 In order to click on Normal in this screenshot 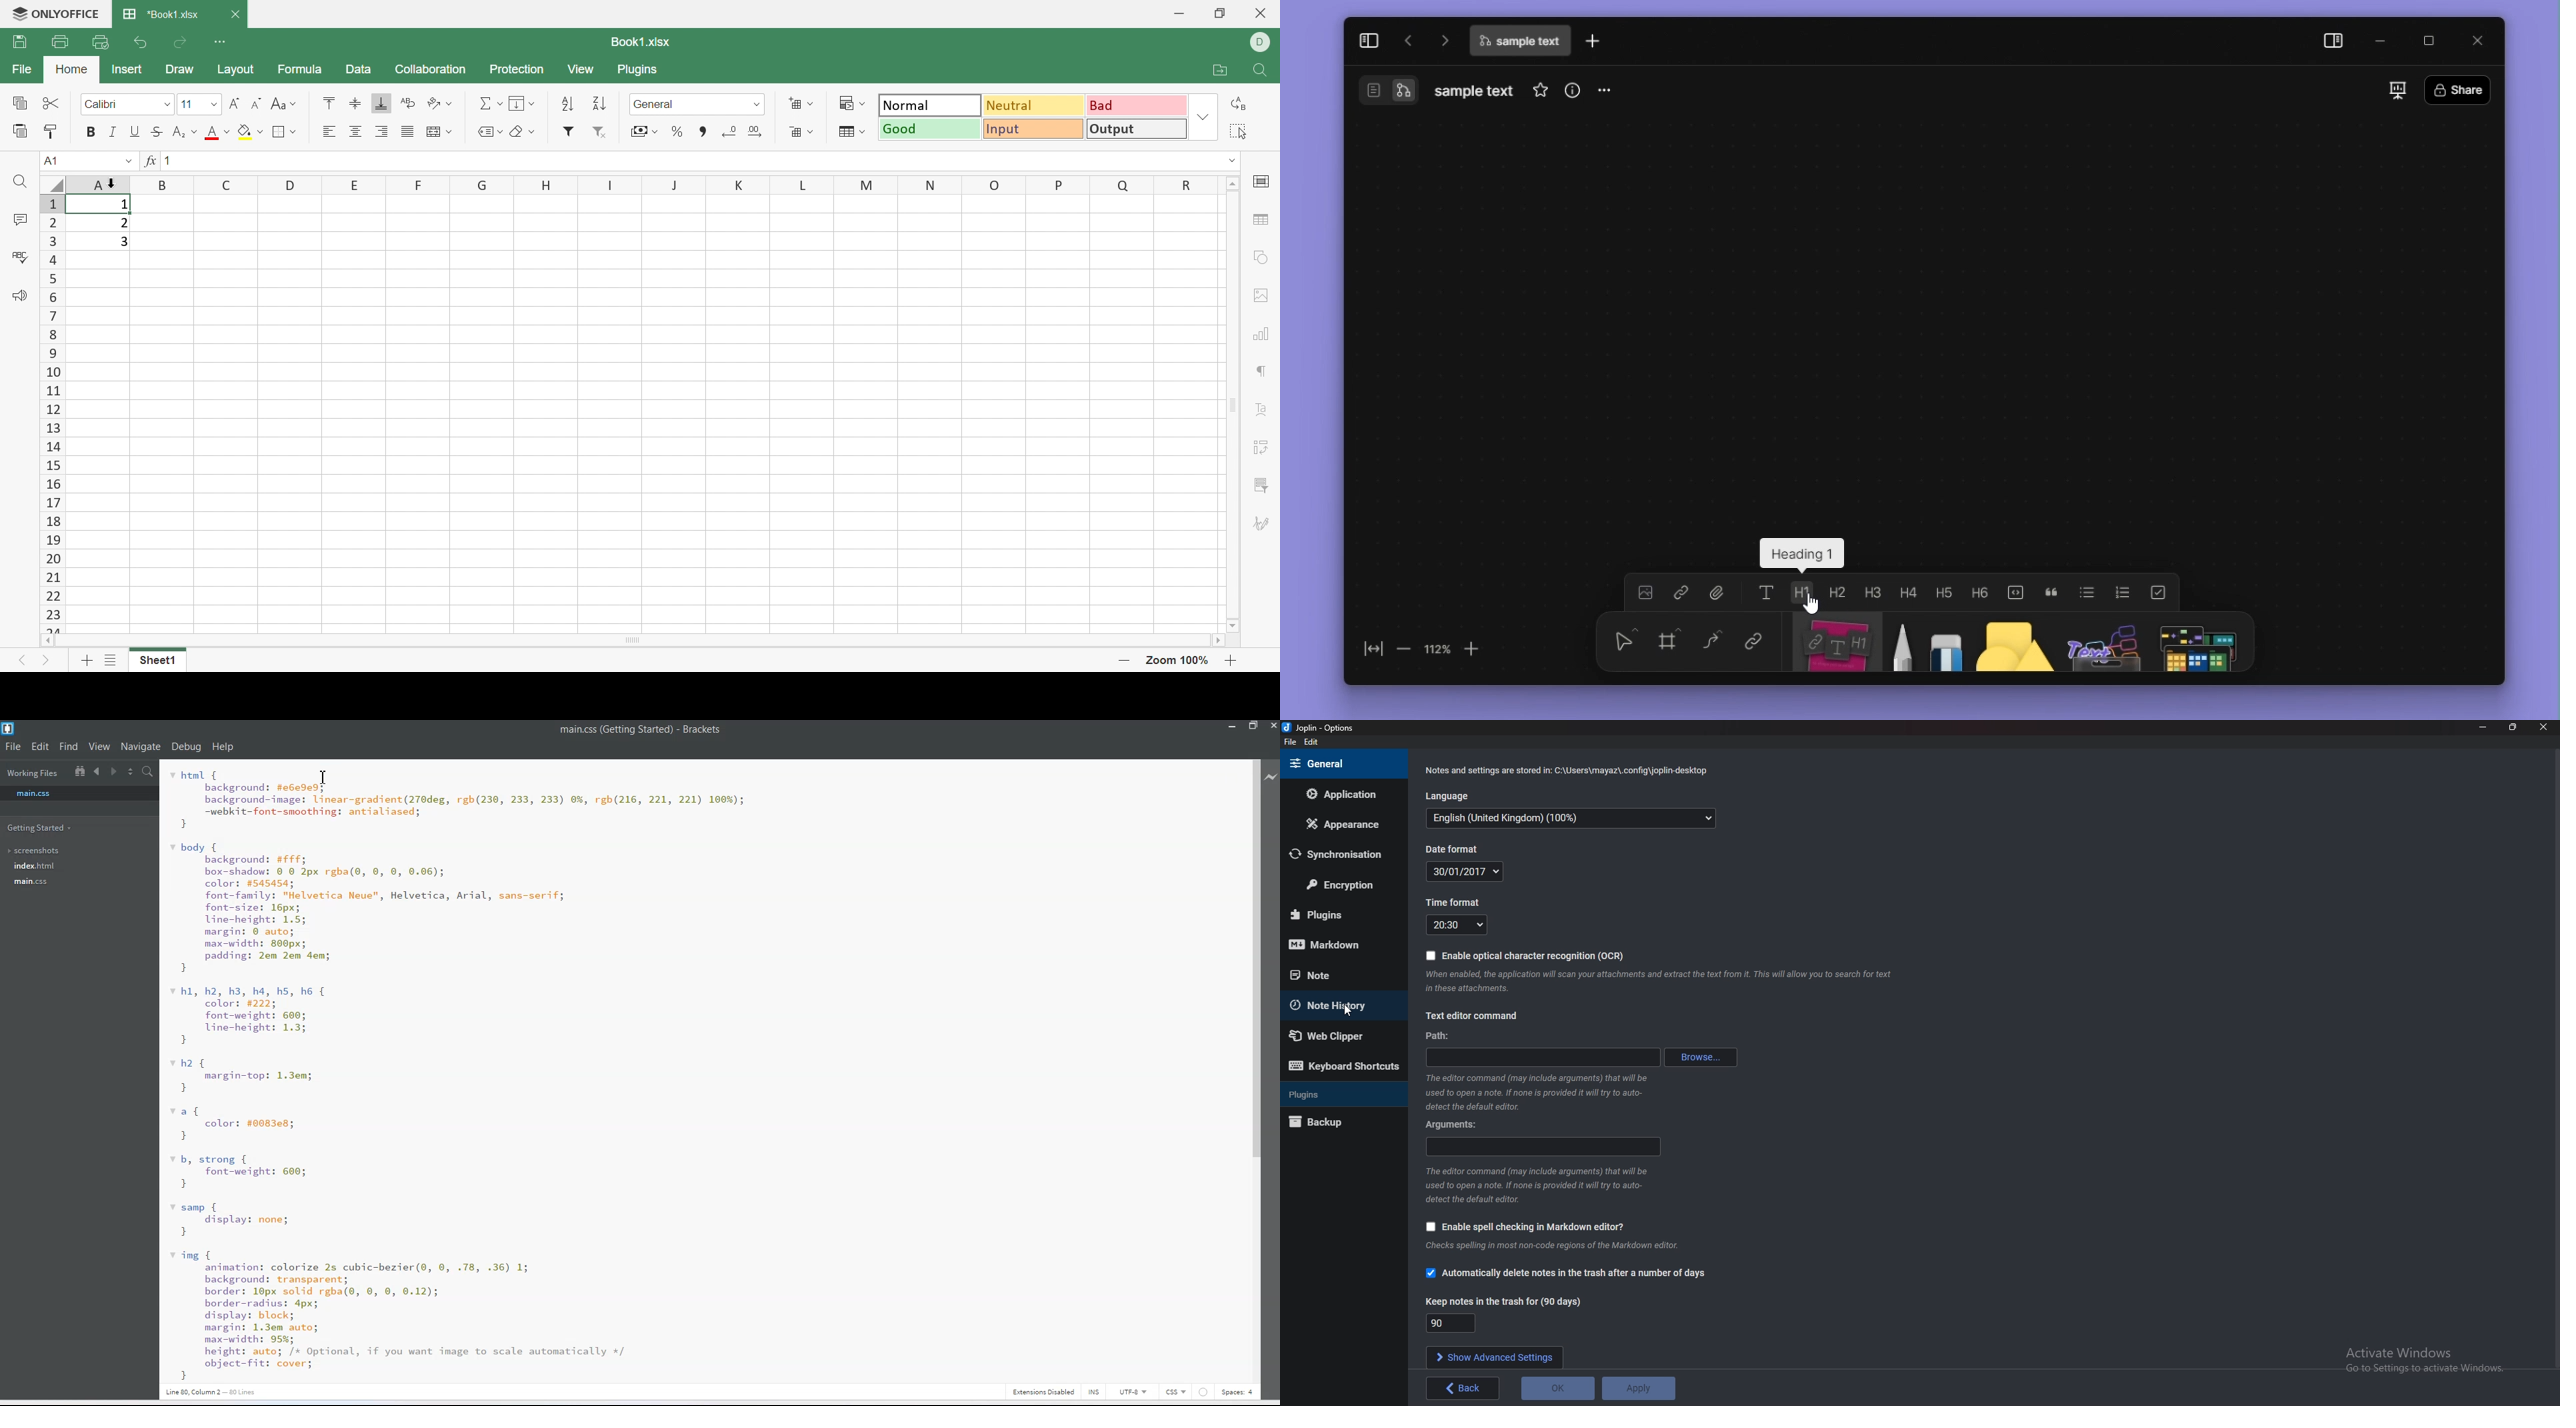, I will do `click(931, 104)`.